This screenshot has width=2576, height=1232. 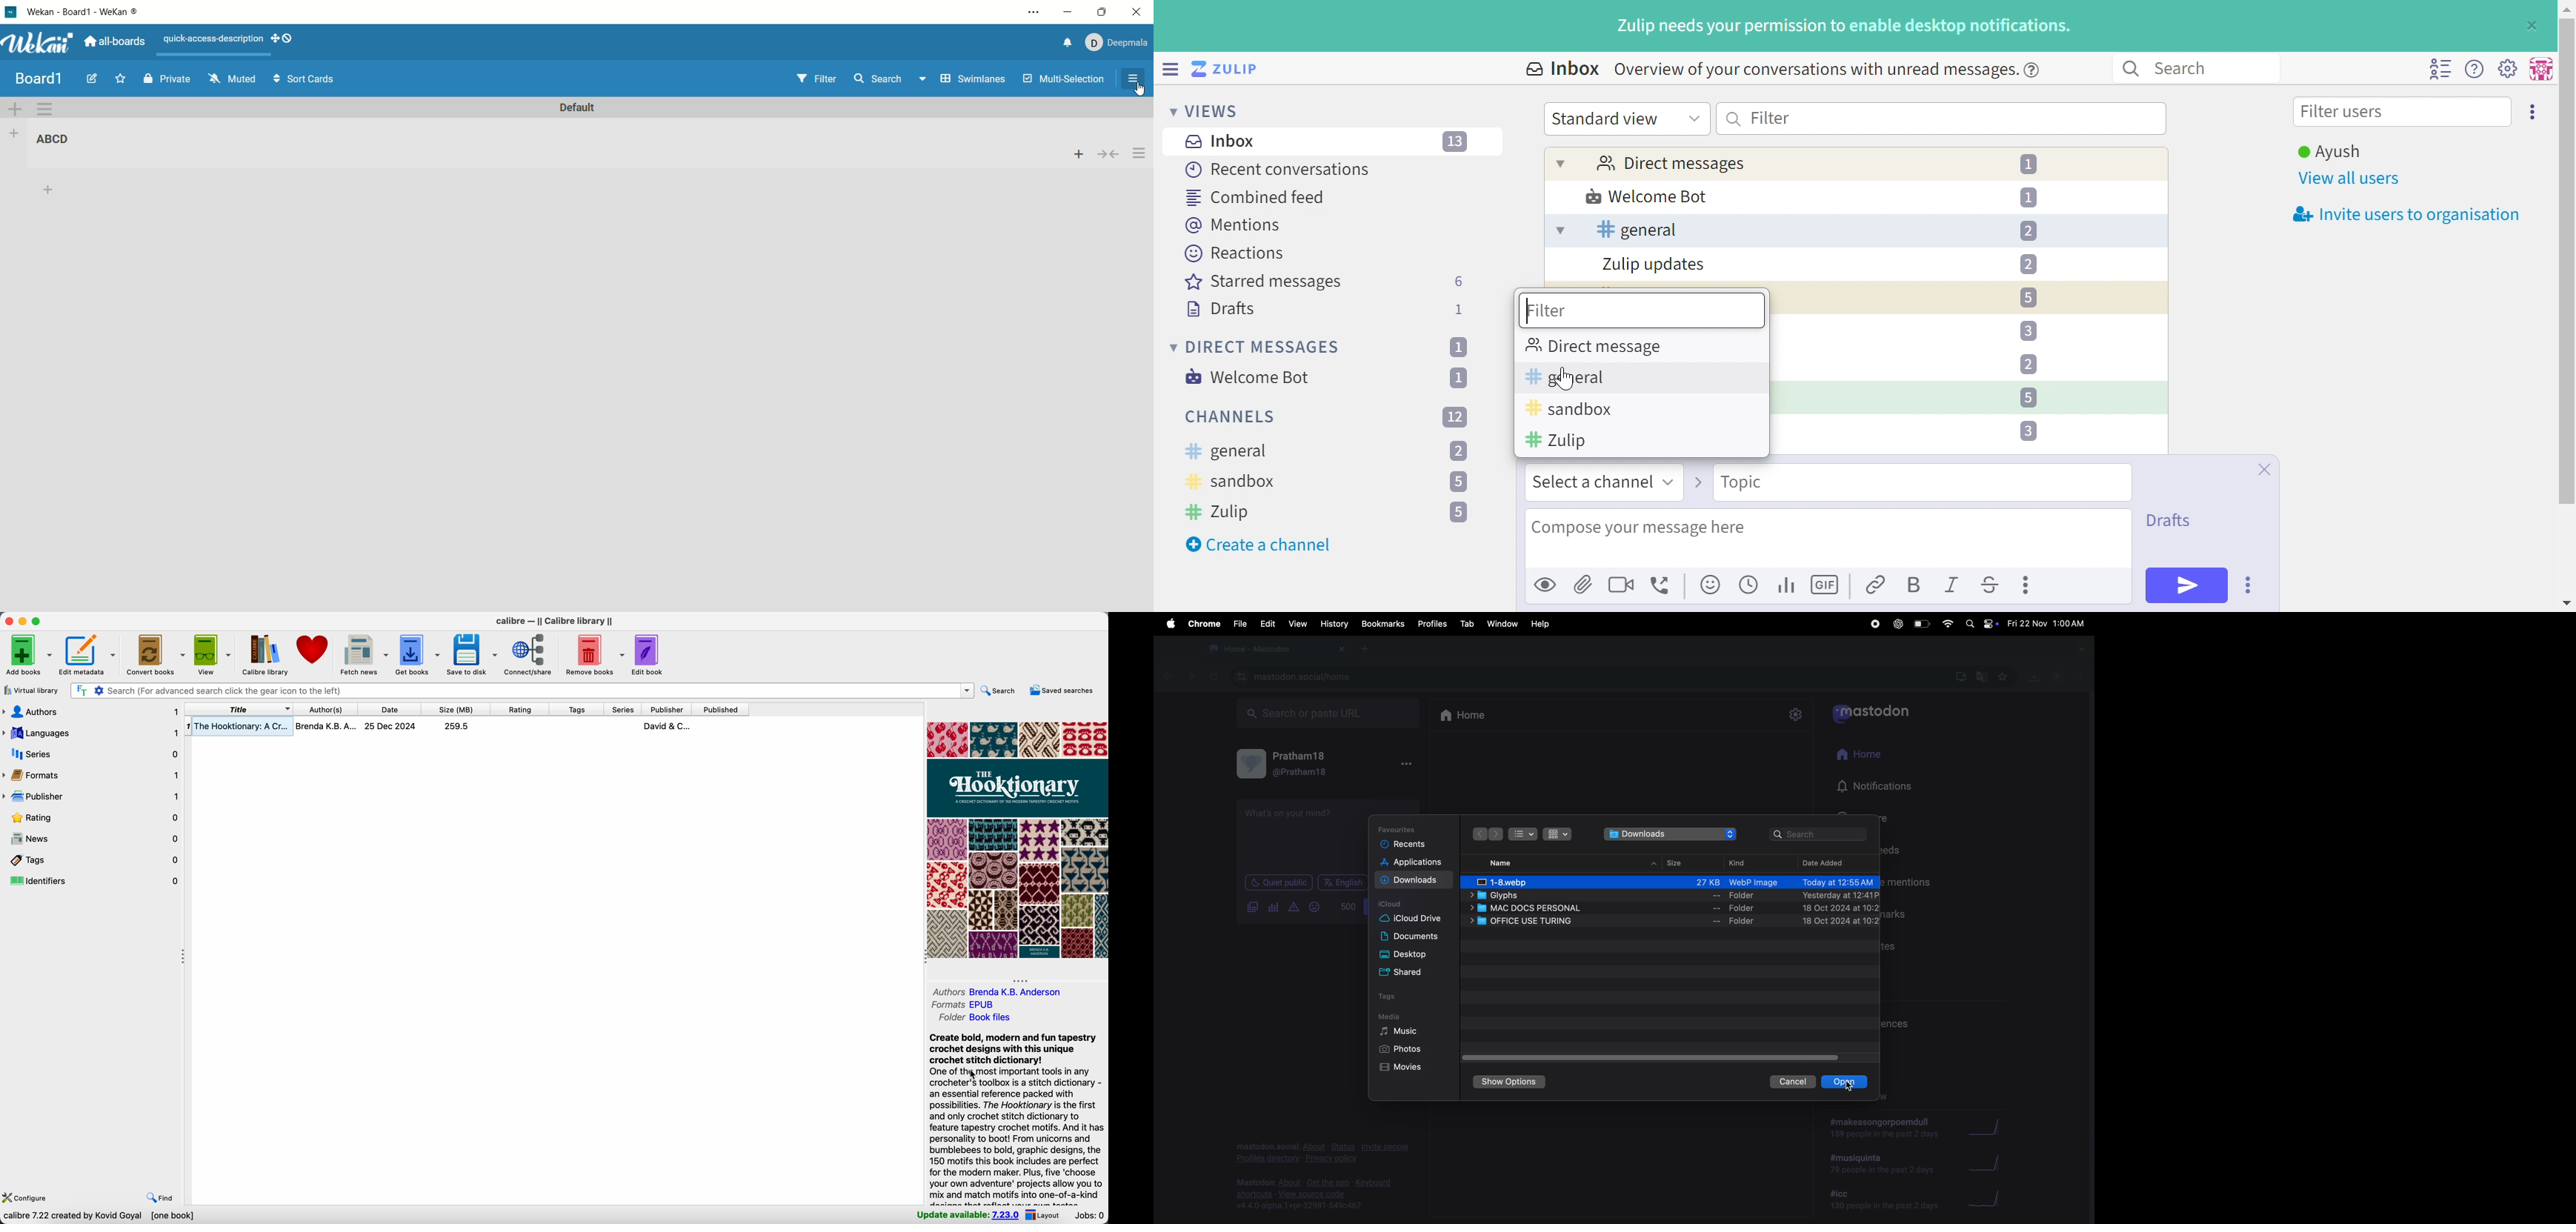 I want to click on sandbox, so click(x=1232, y=484).